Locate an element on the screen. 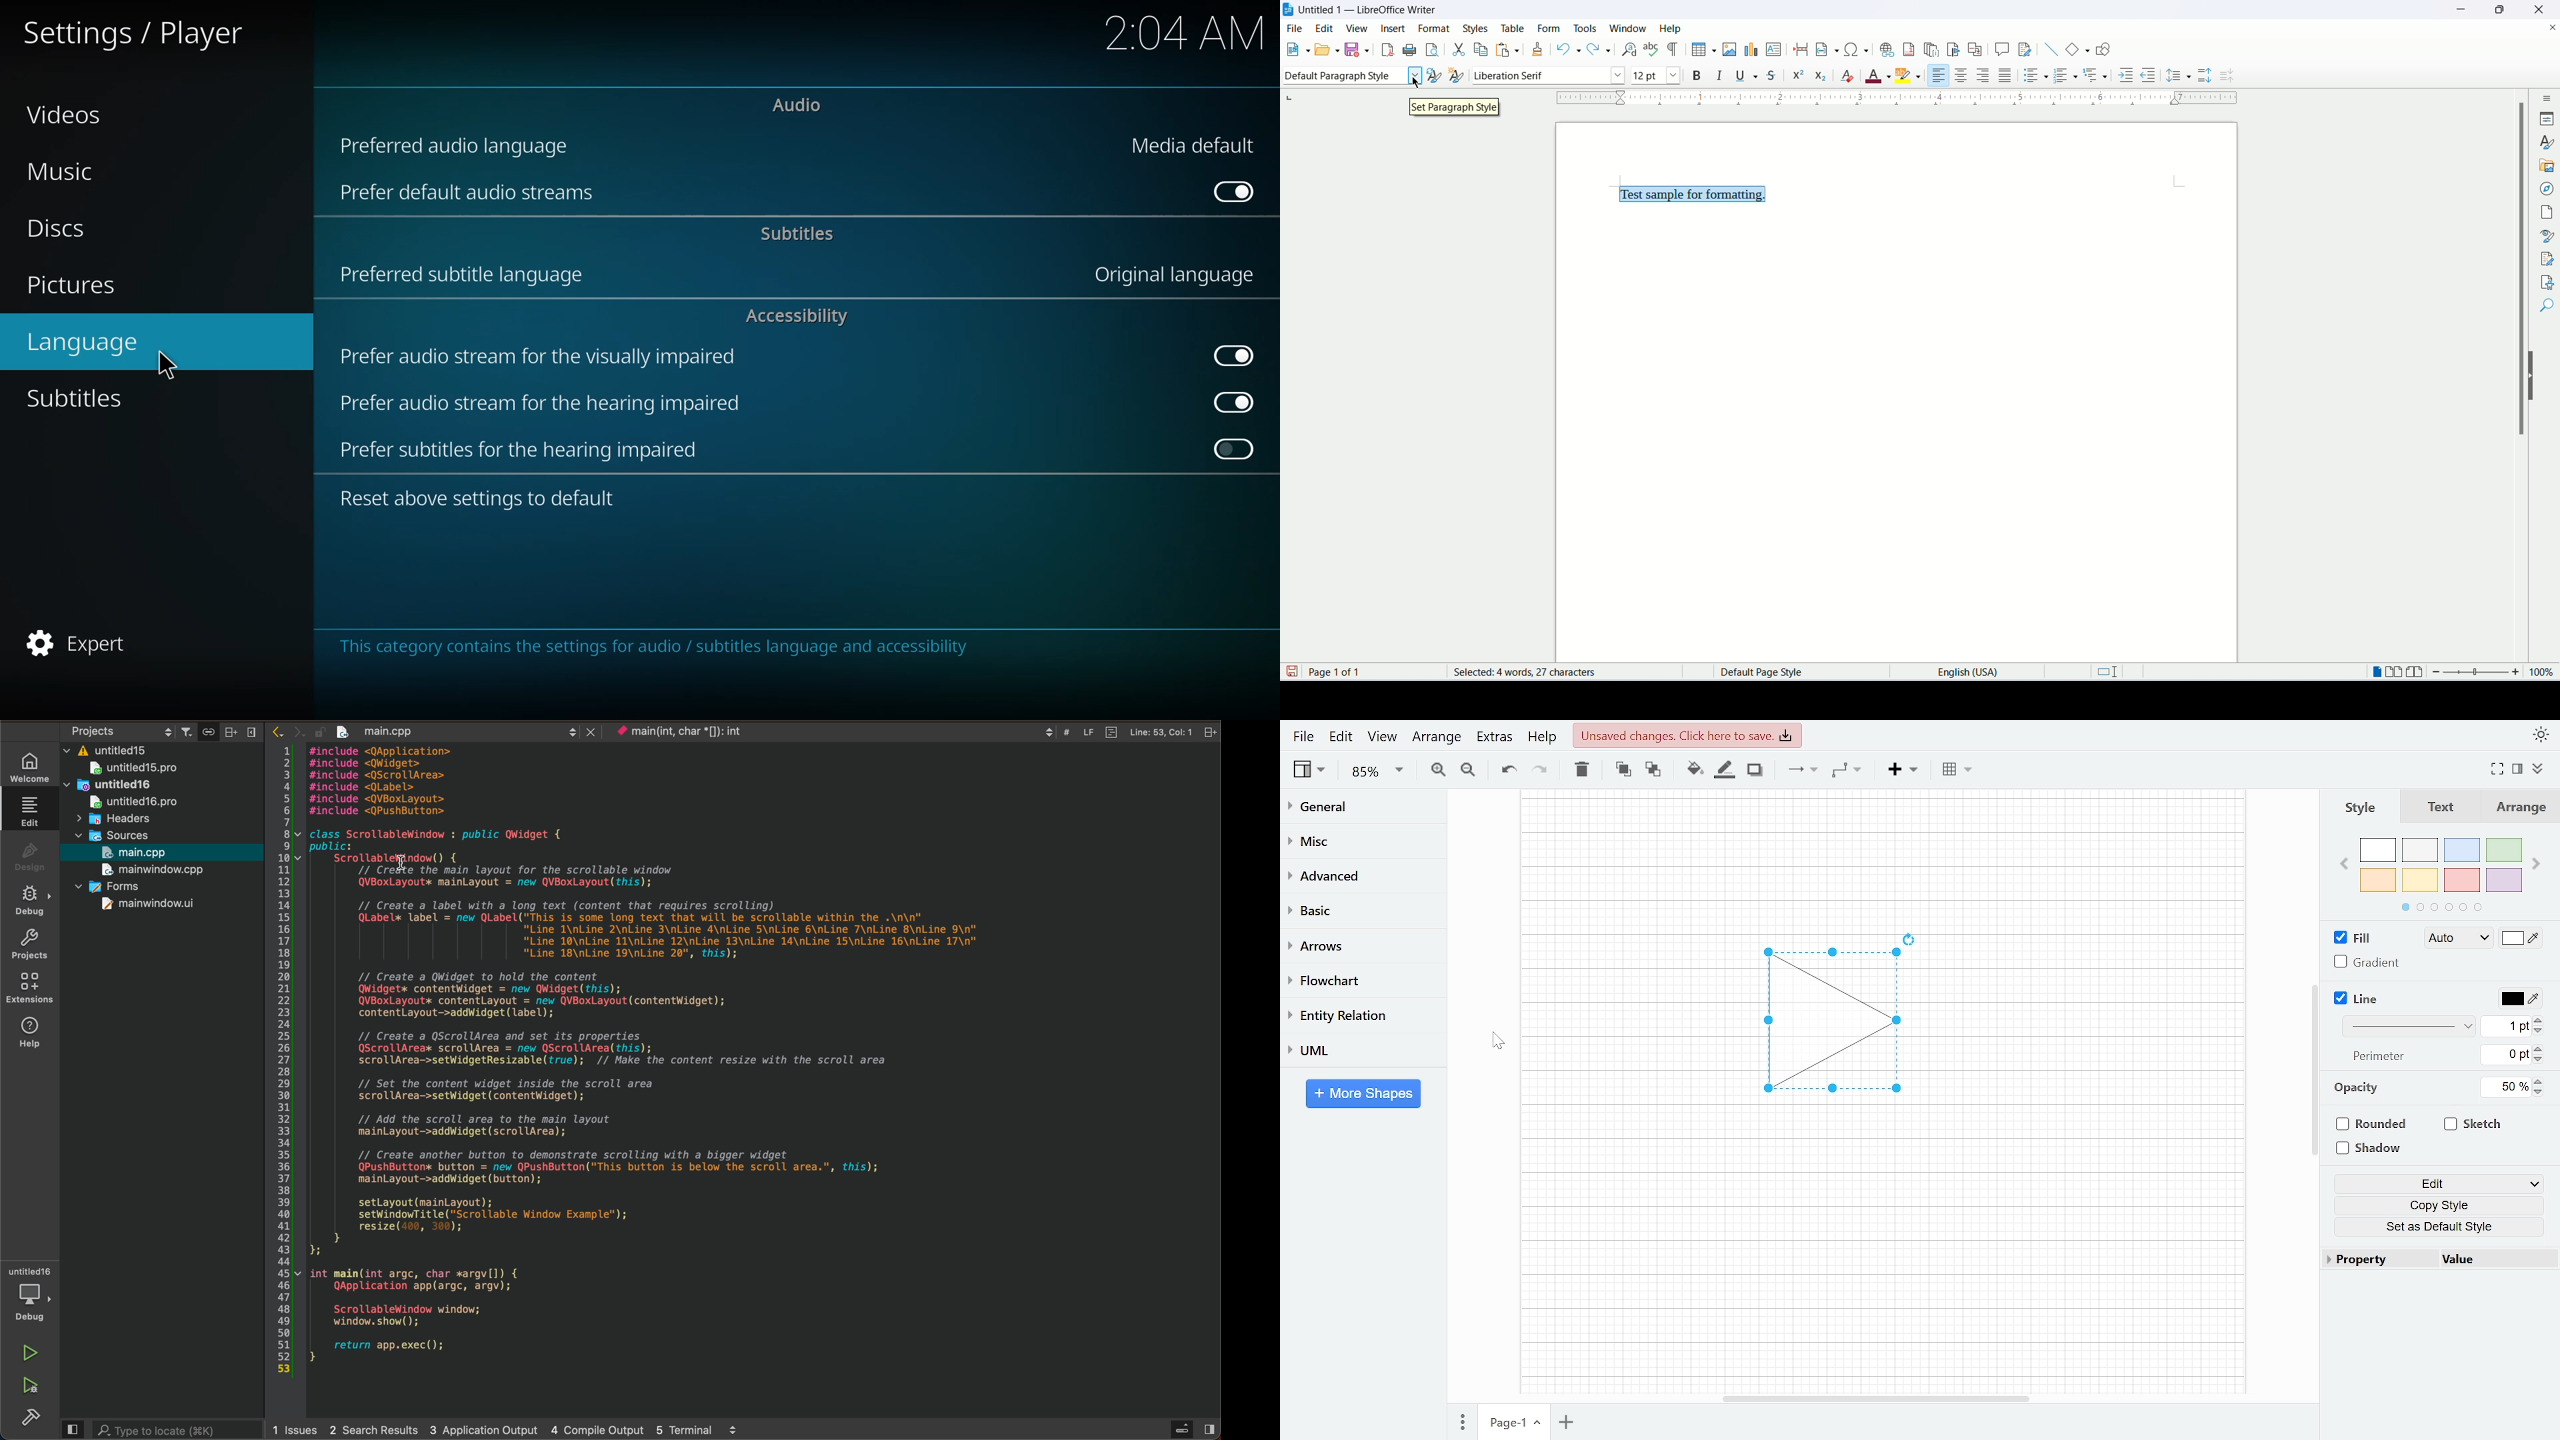 Image resolution: width=2576 pixels, height=1456 pixels. prefer subtitles for hearing impaired is located at coordinates (523, 449).